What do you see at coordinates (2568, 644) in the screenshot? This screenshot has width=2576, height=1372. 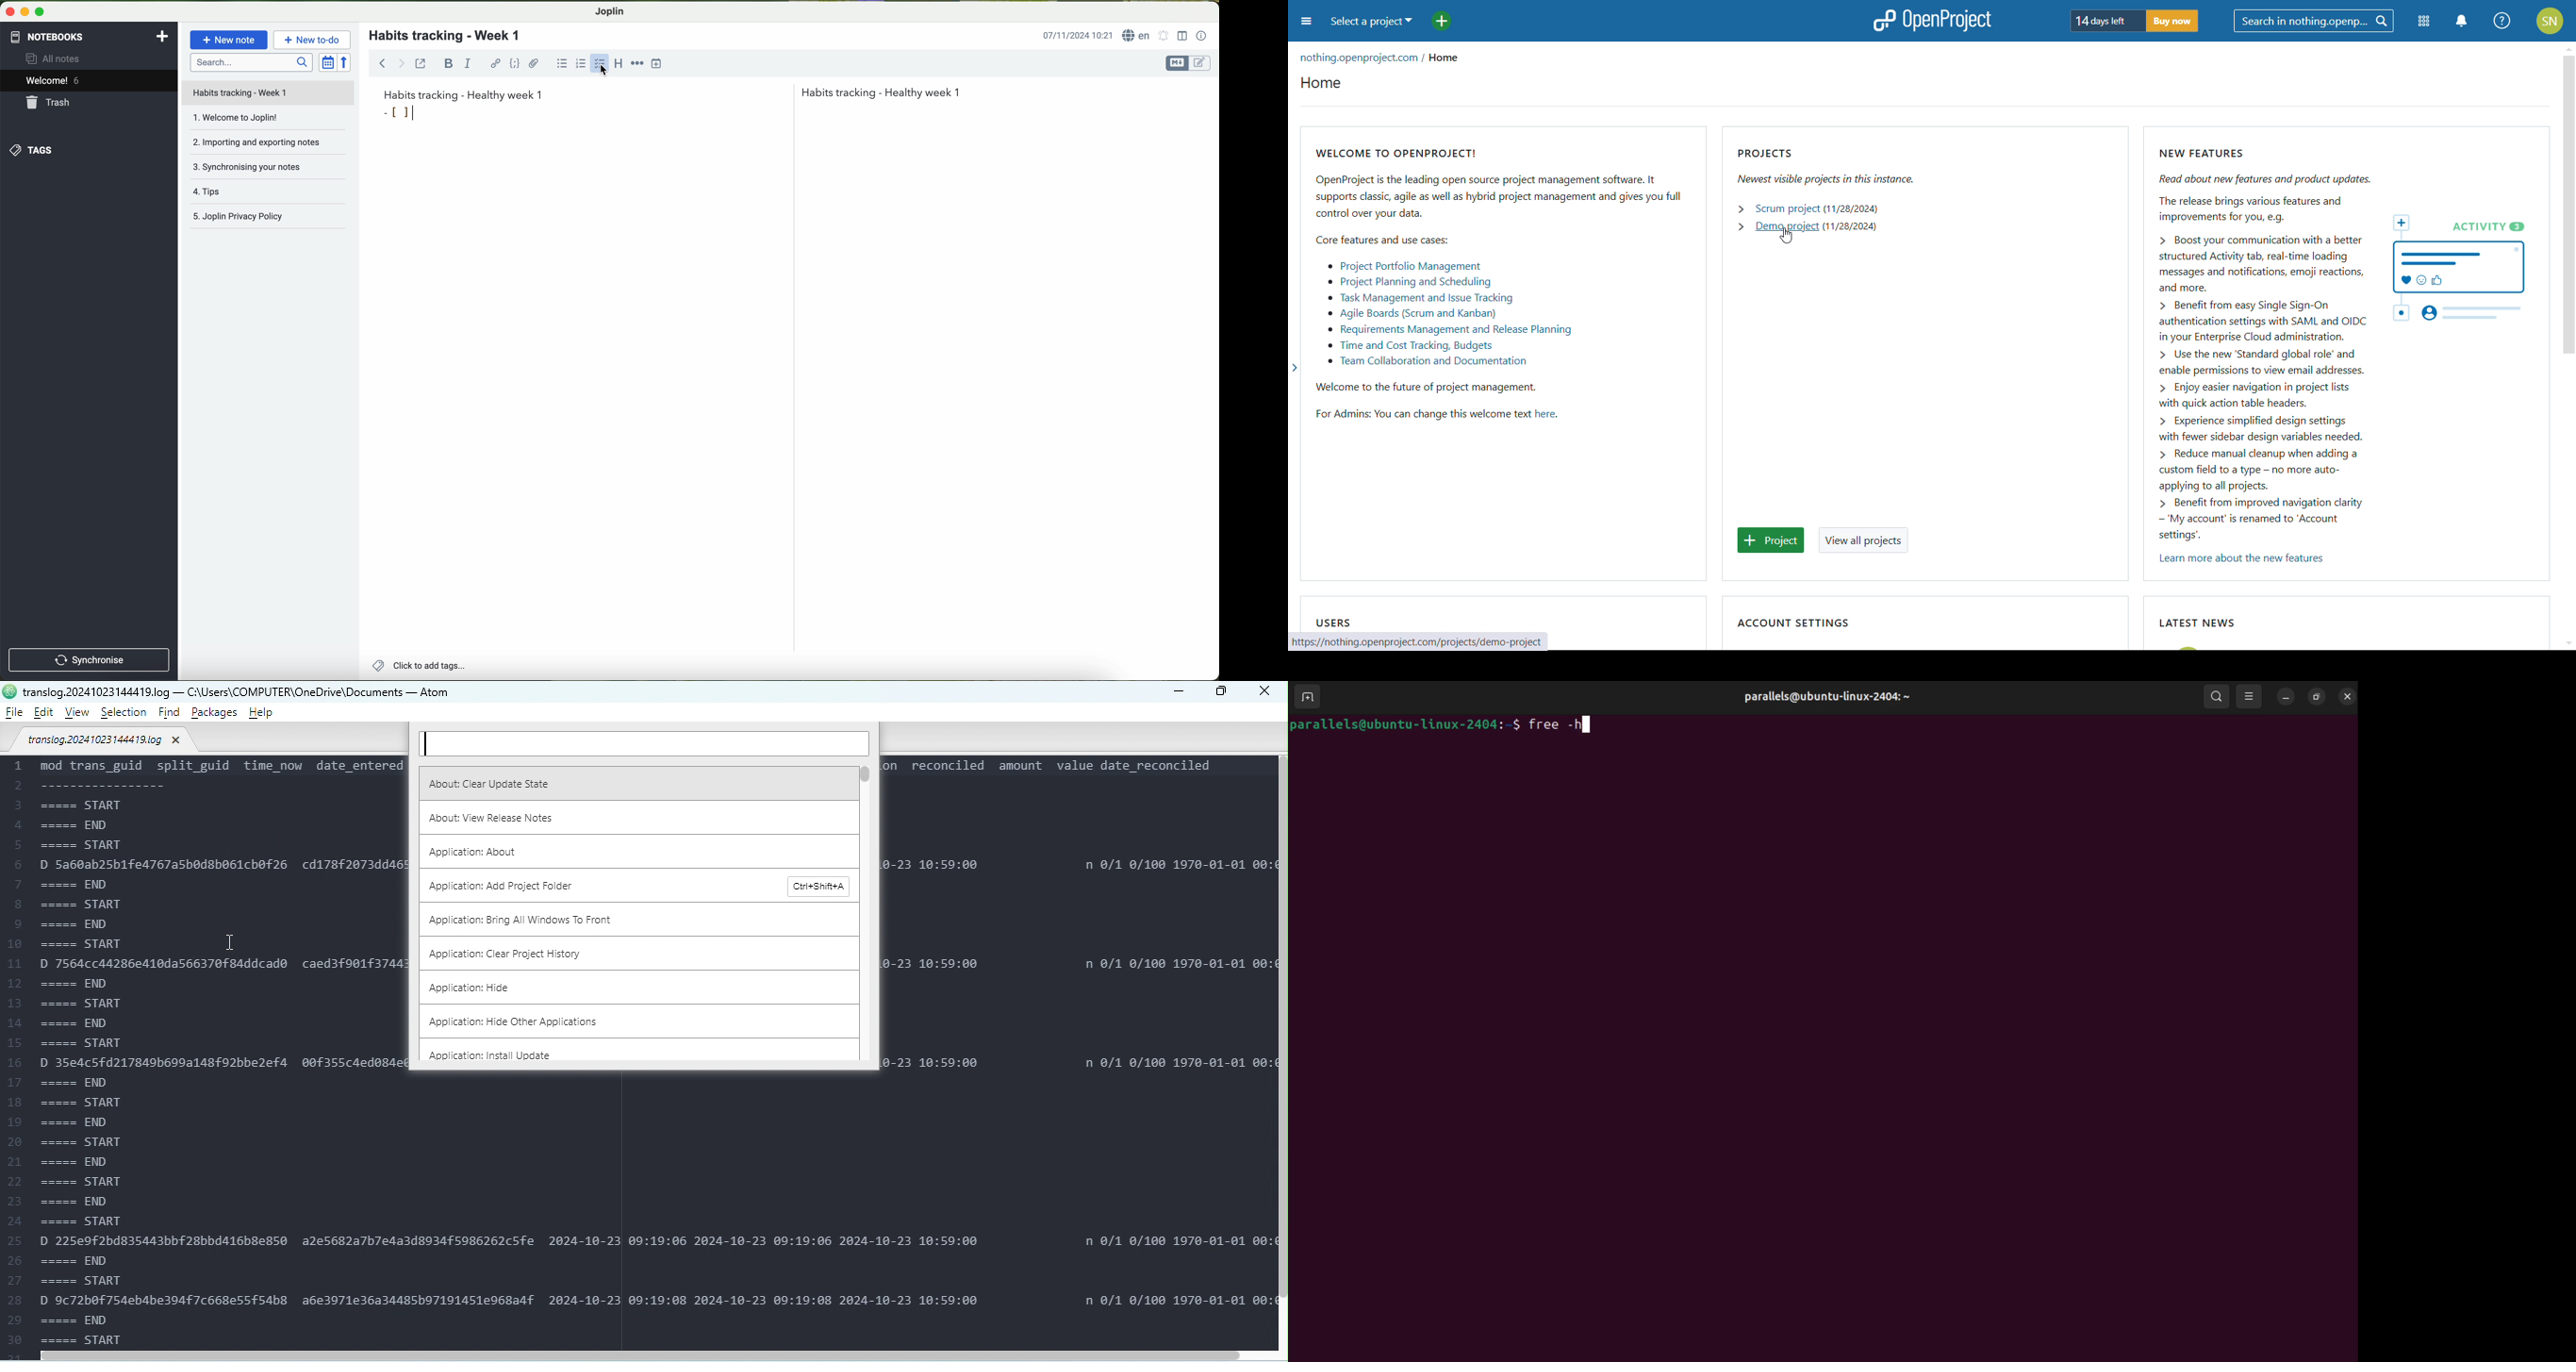 I see `scroll down` at bounding box center [2568, 644].